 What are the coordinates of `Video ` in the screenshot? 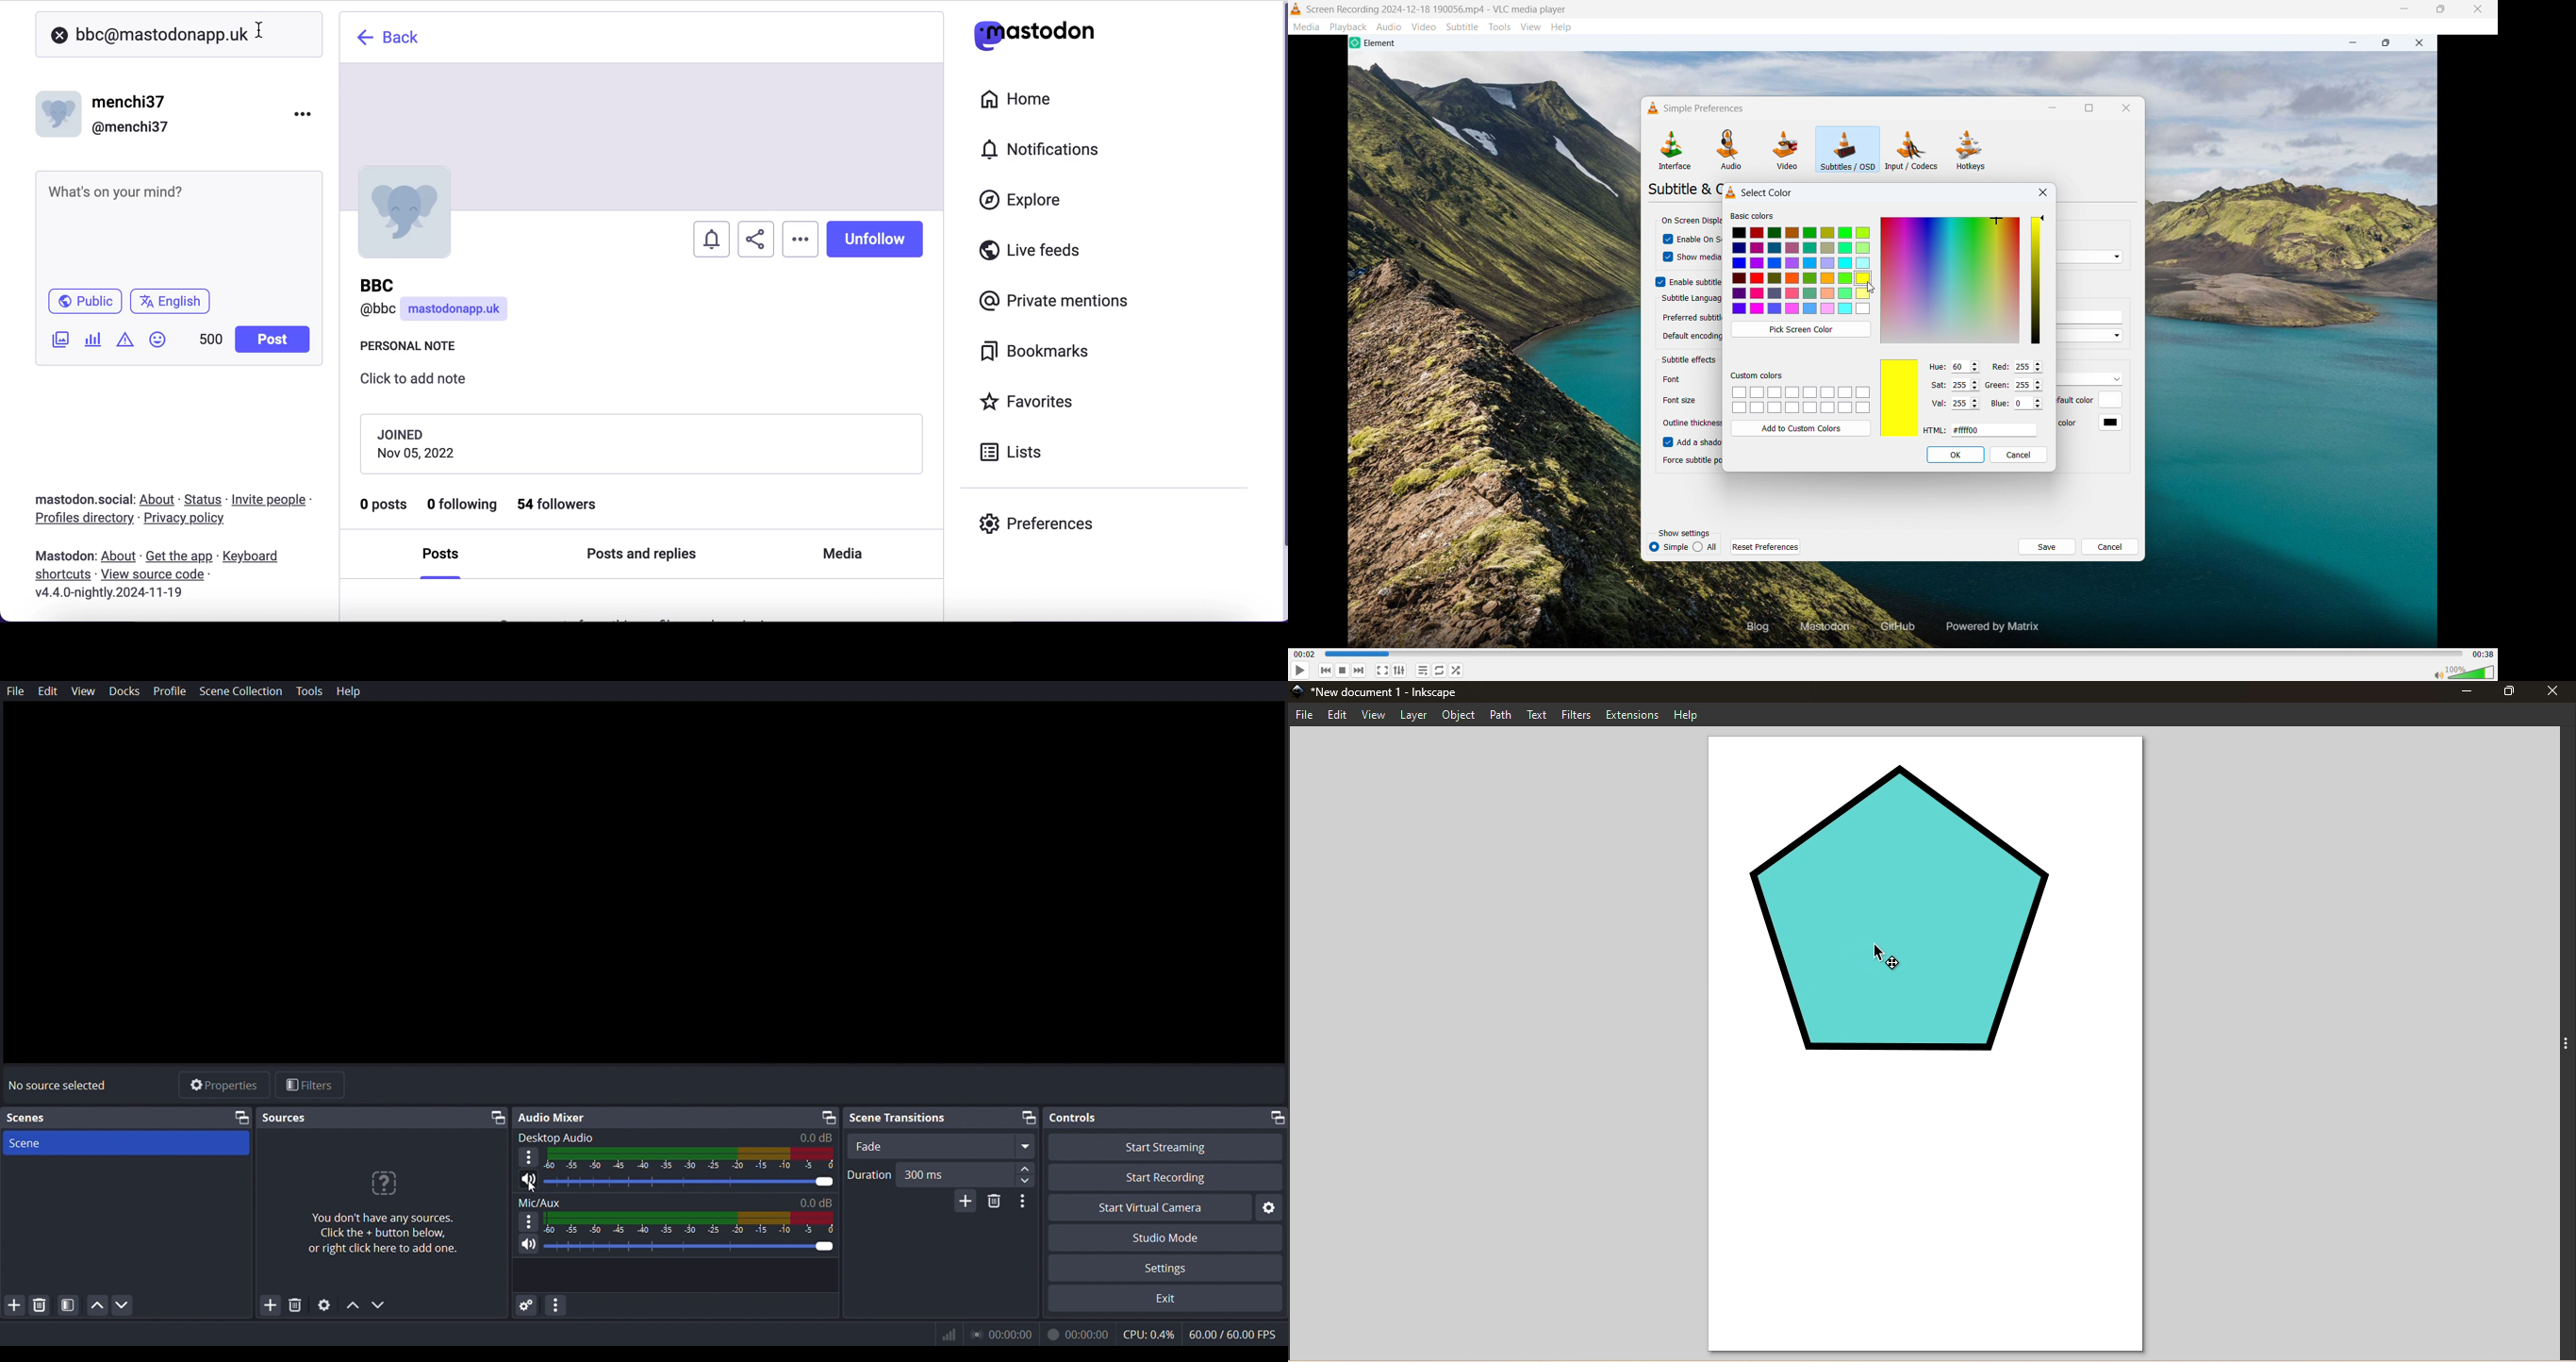 It's located at (1786, 150).